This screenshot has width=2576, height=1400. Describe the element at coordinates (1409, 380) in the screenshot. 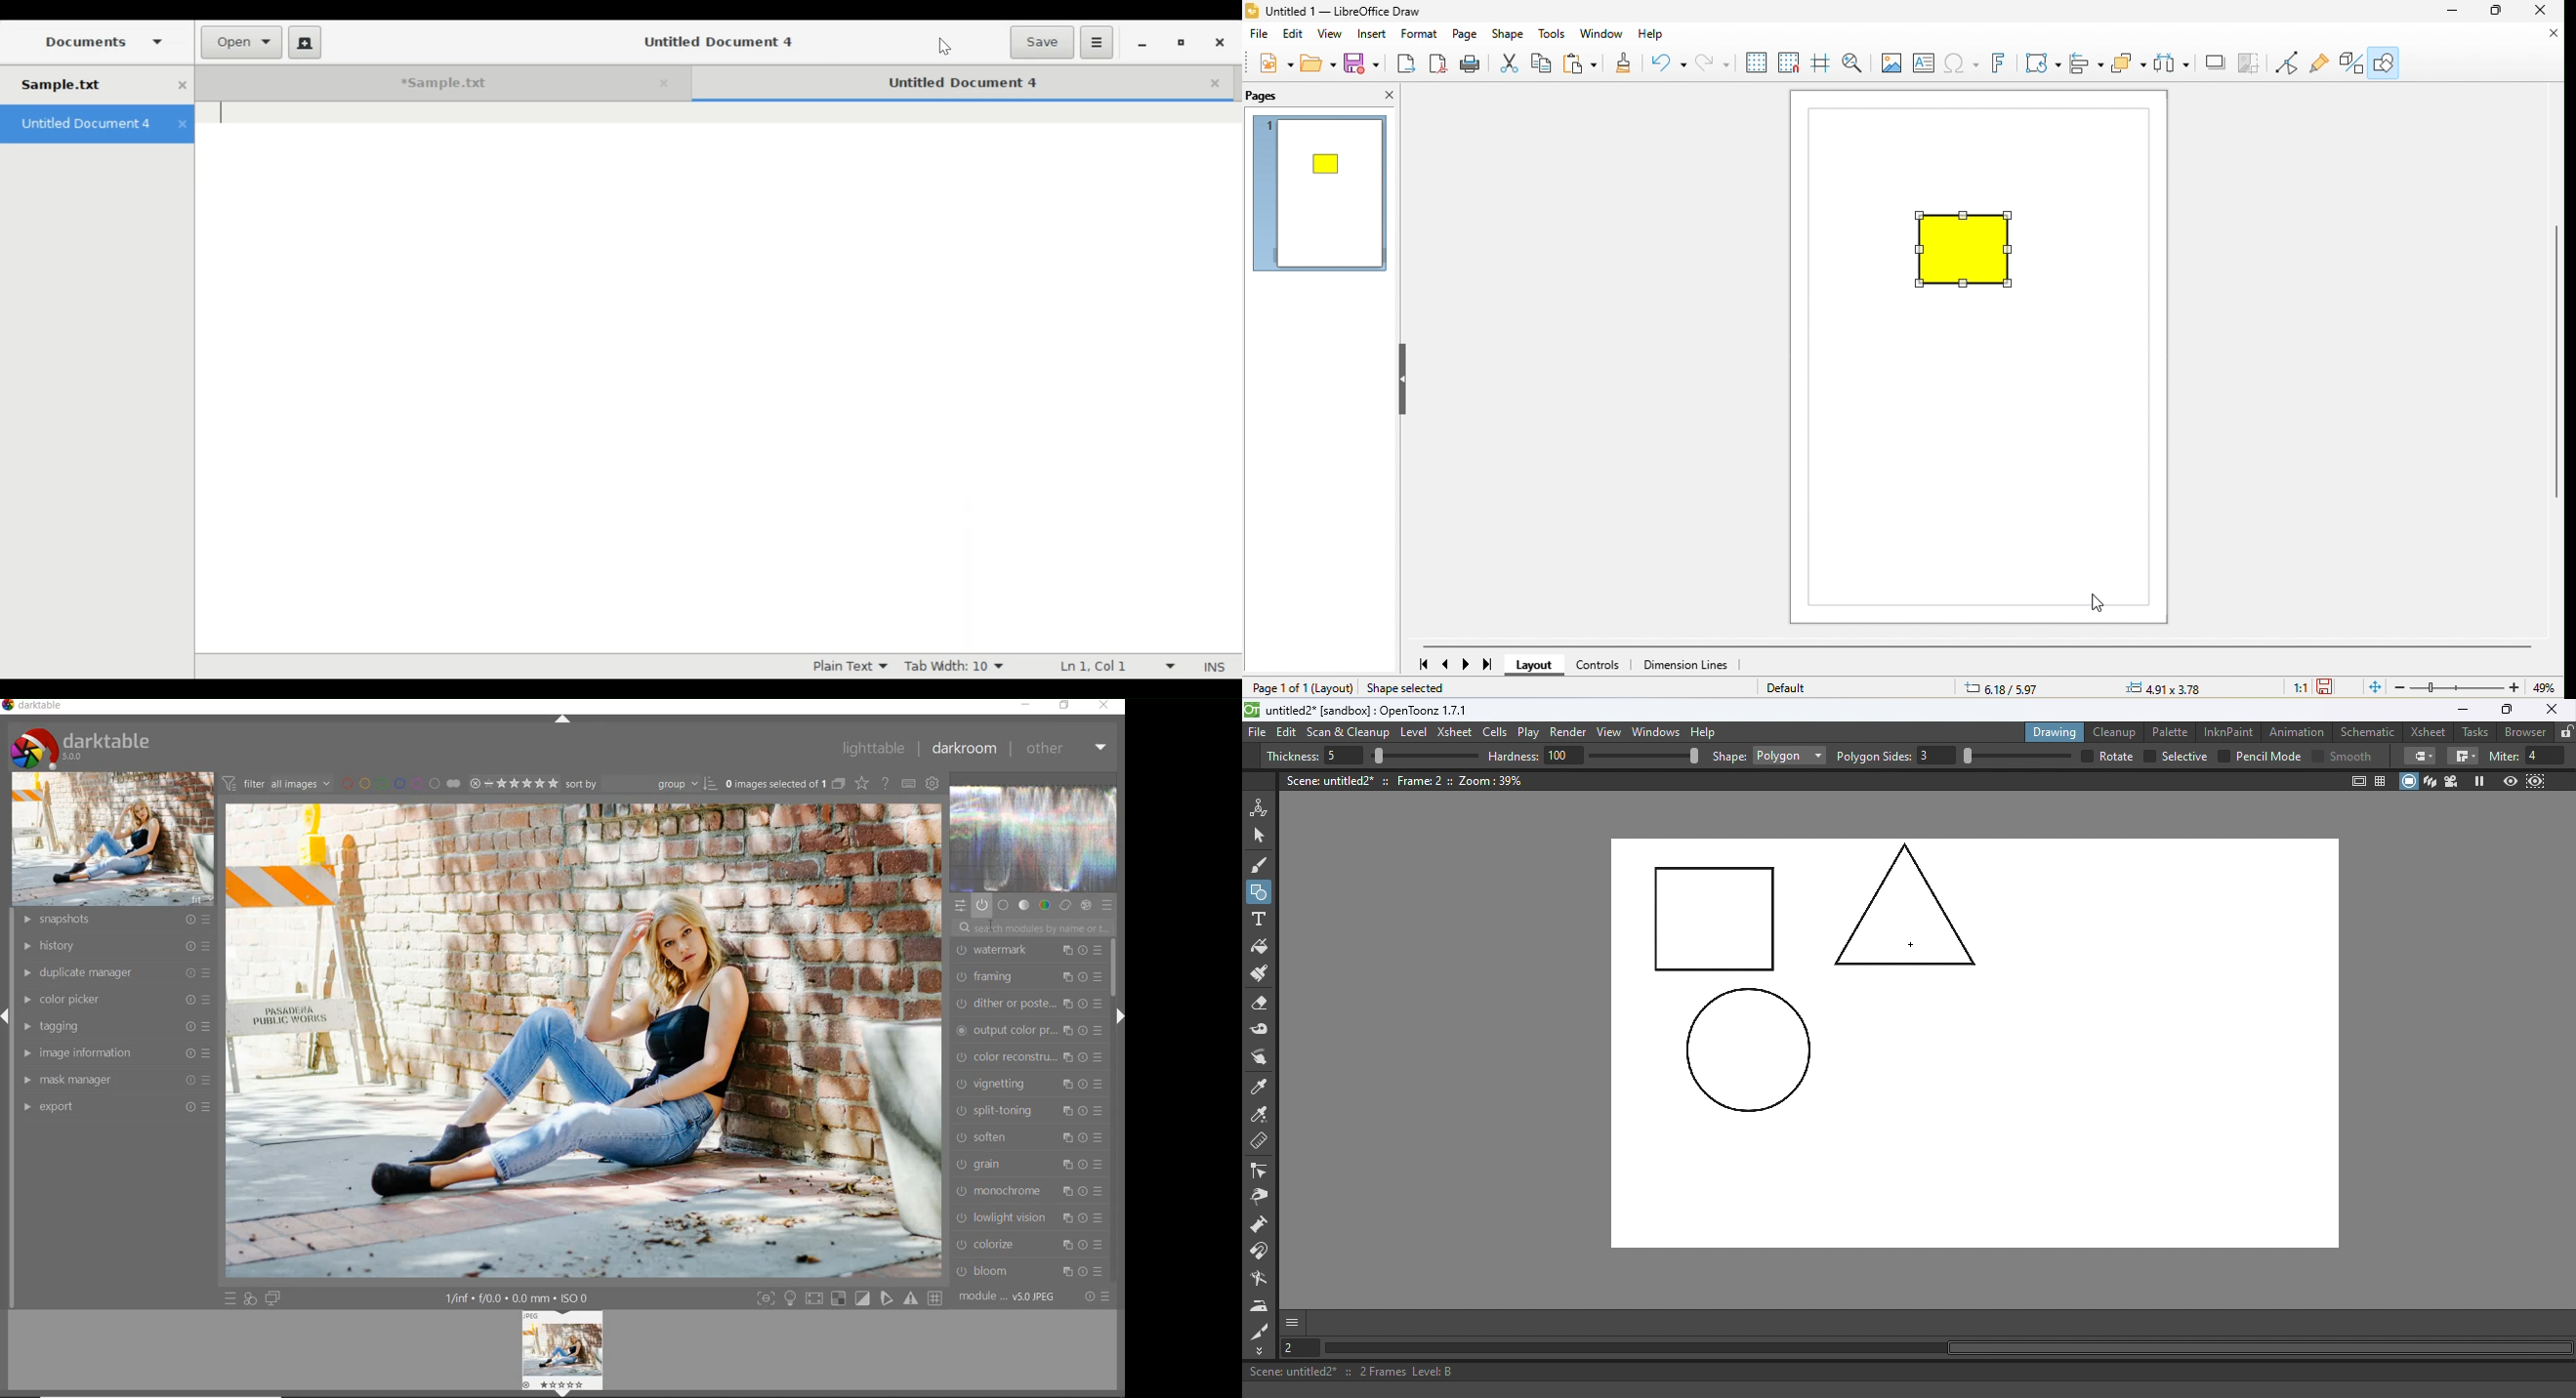

I see `hide` at that location.